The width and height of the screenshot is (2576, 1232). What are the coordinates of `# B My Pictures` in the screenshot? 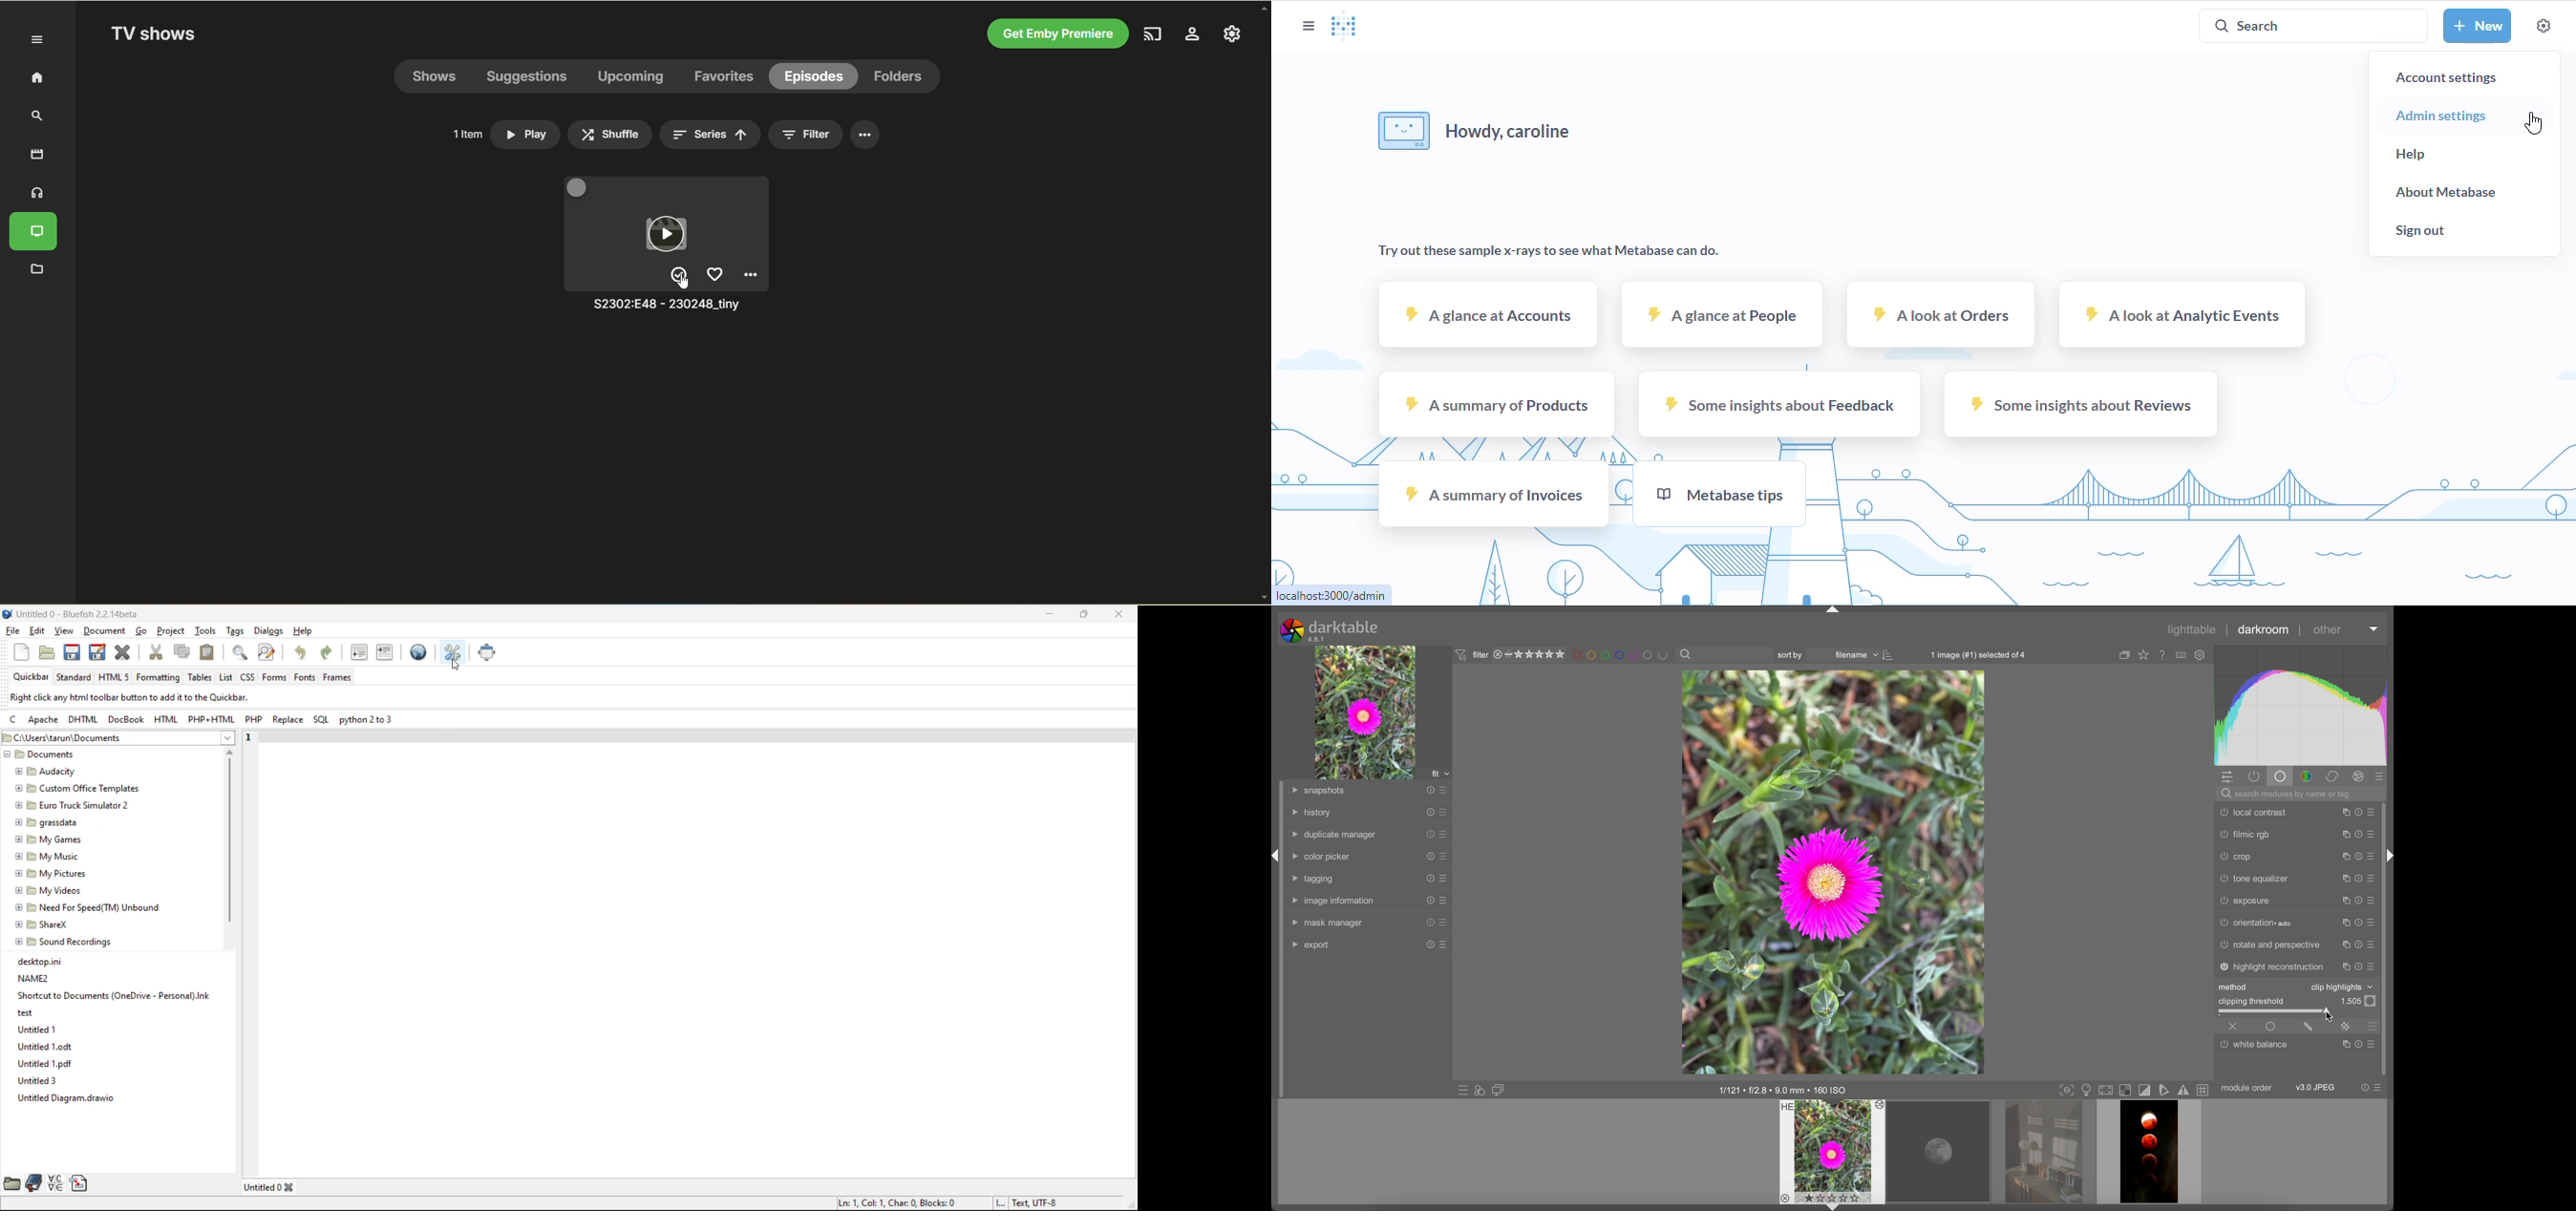 It's located at (52, 873).